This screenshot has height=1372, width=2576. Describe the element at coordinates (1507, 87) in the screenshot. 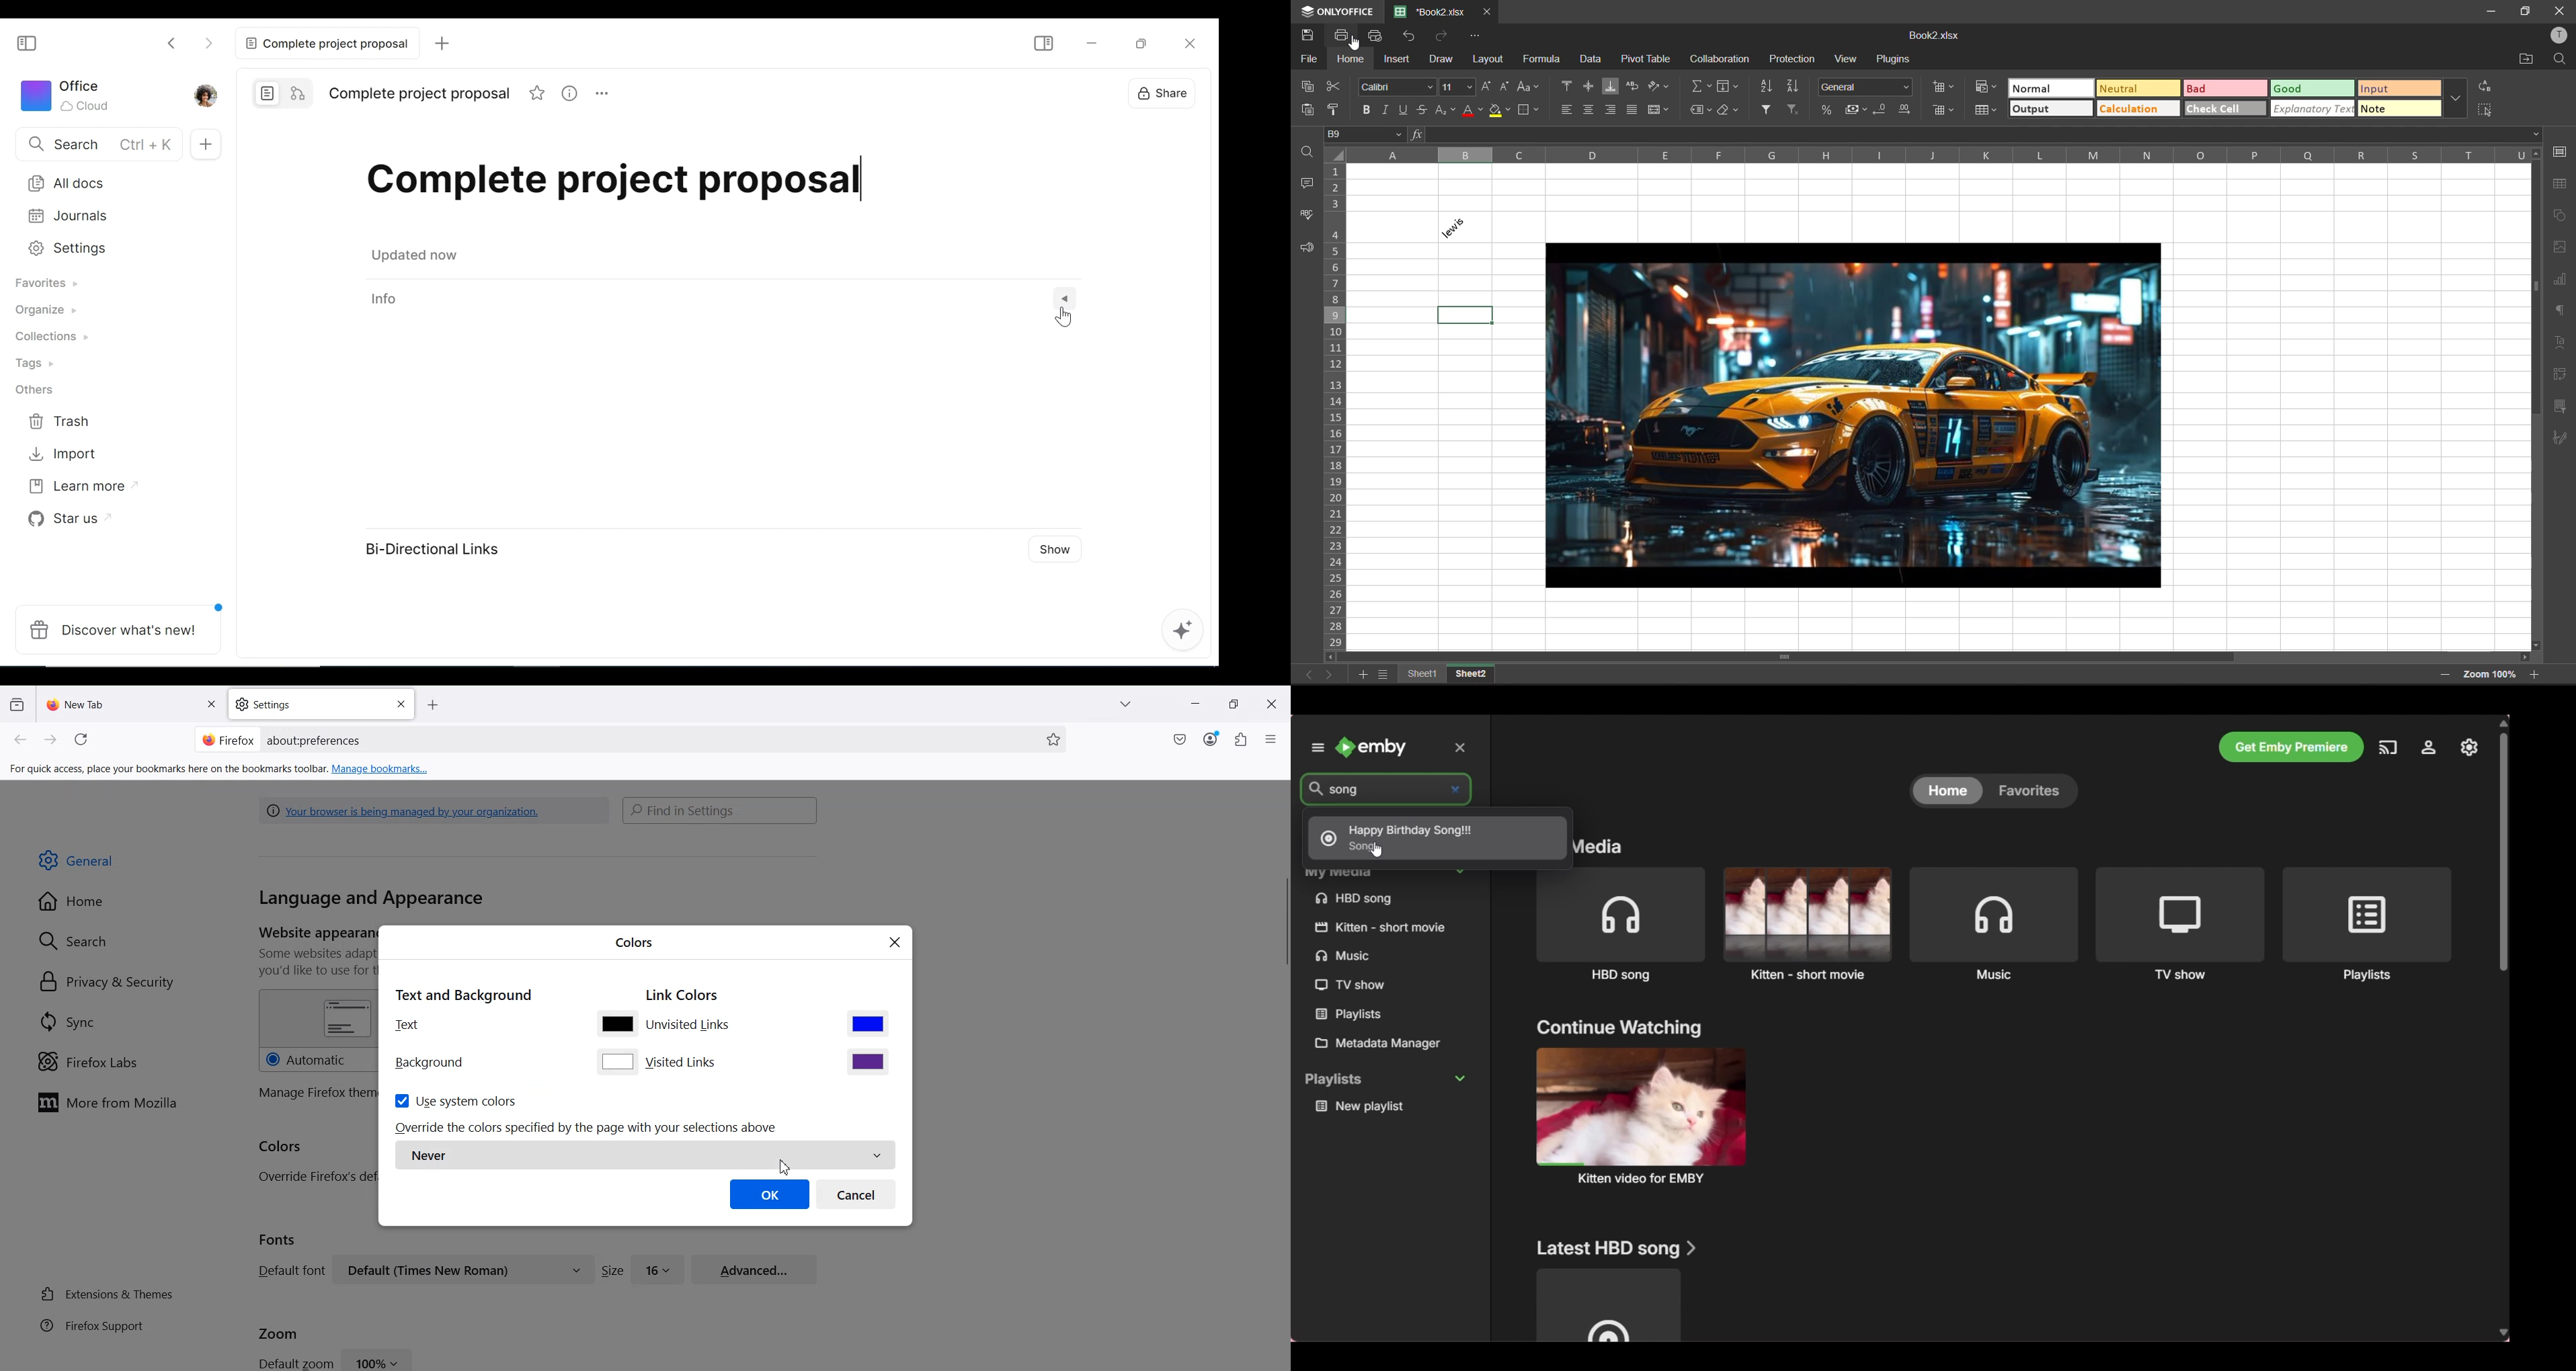

I see `decrement size` at that location.